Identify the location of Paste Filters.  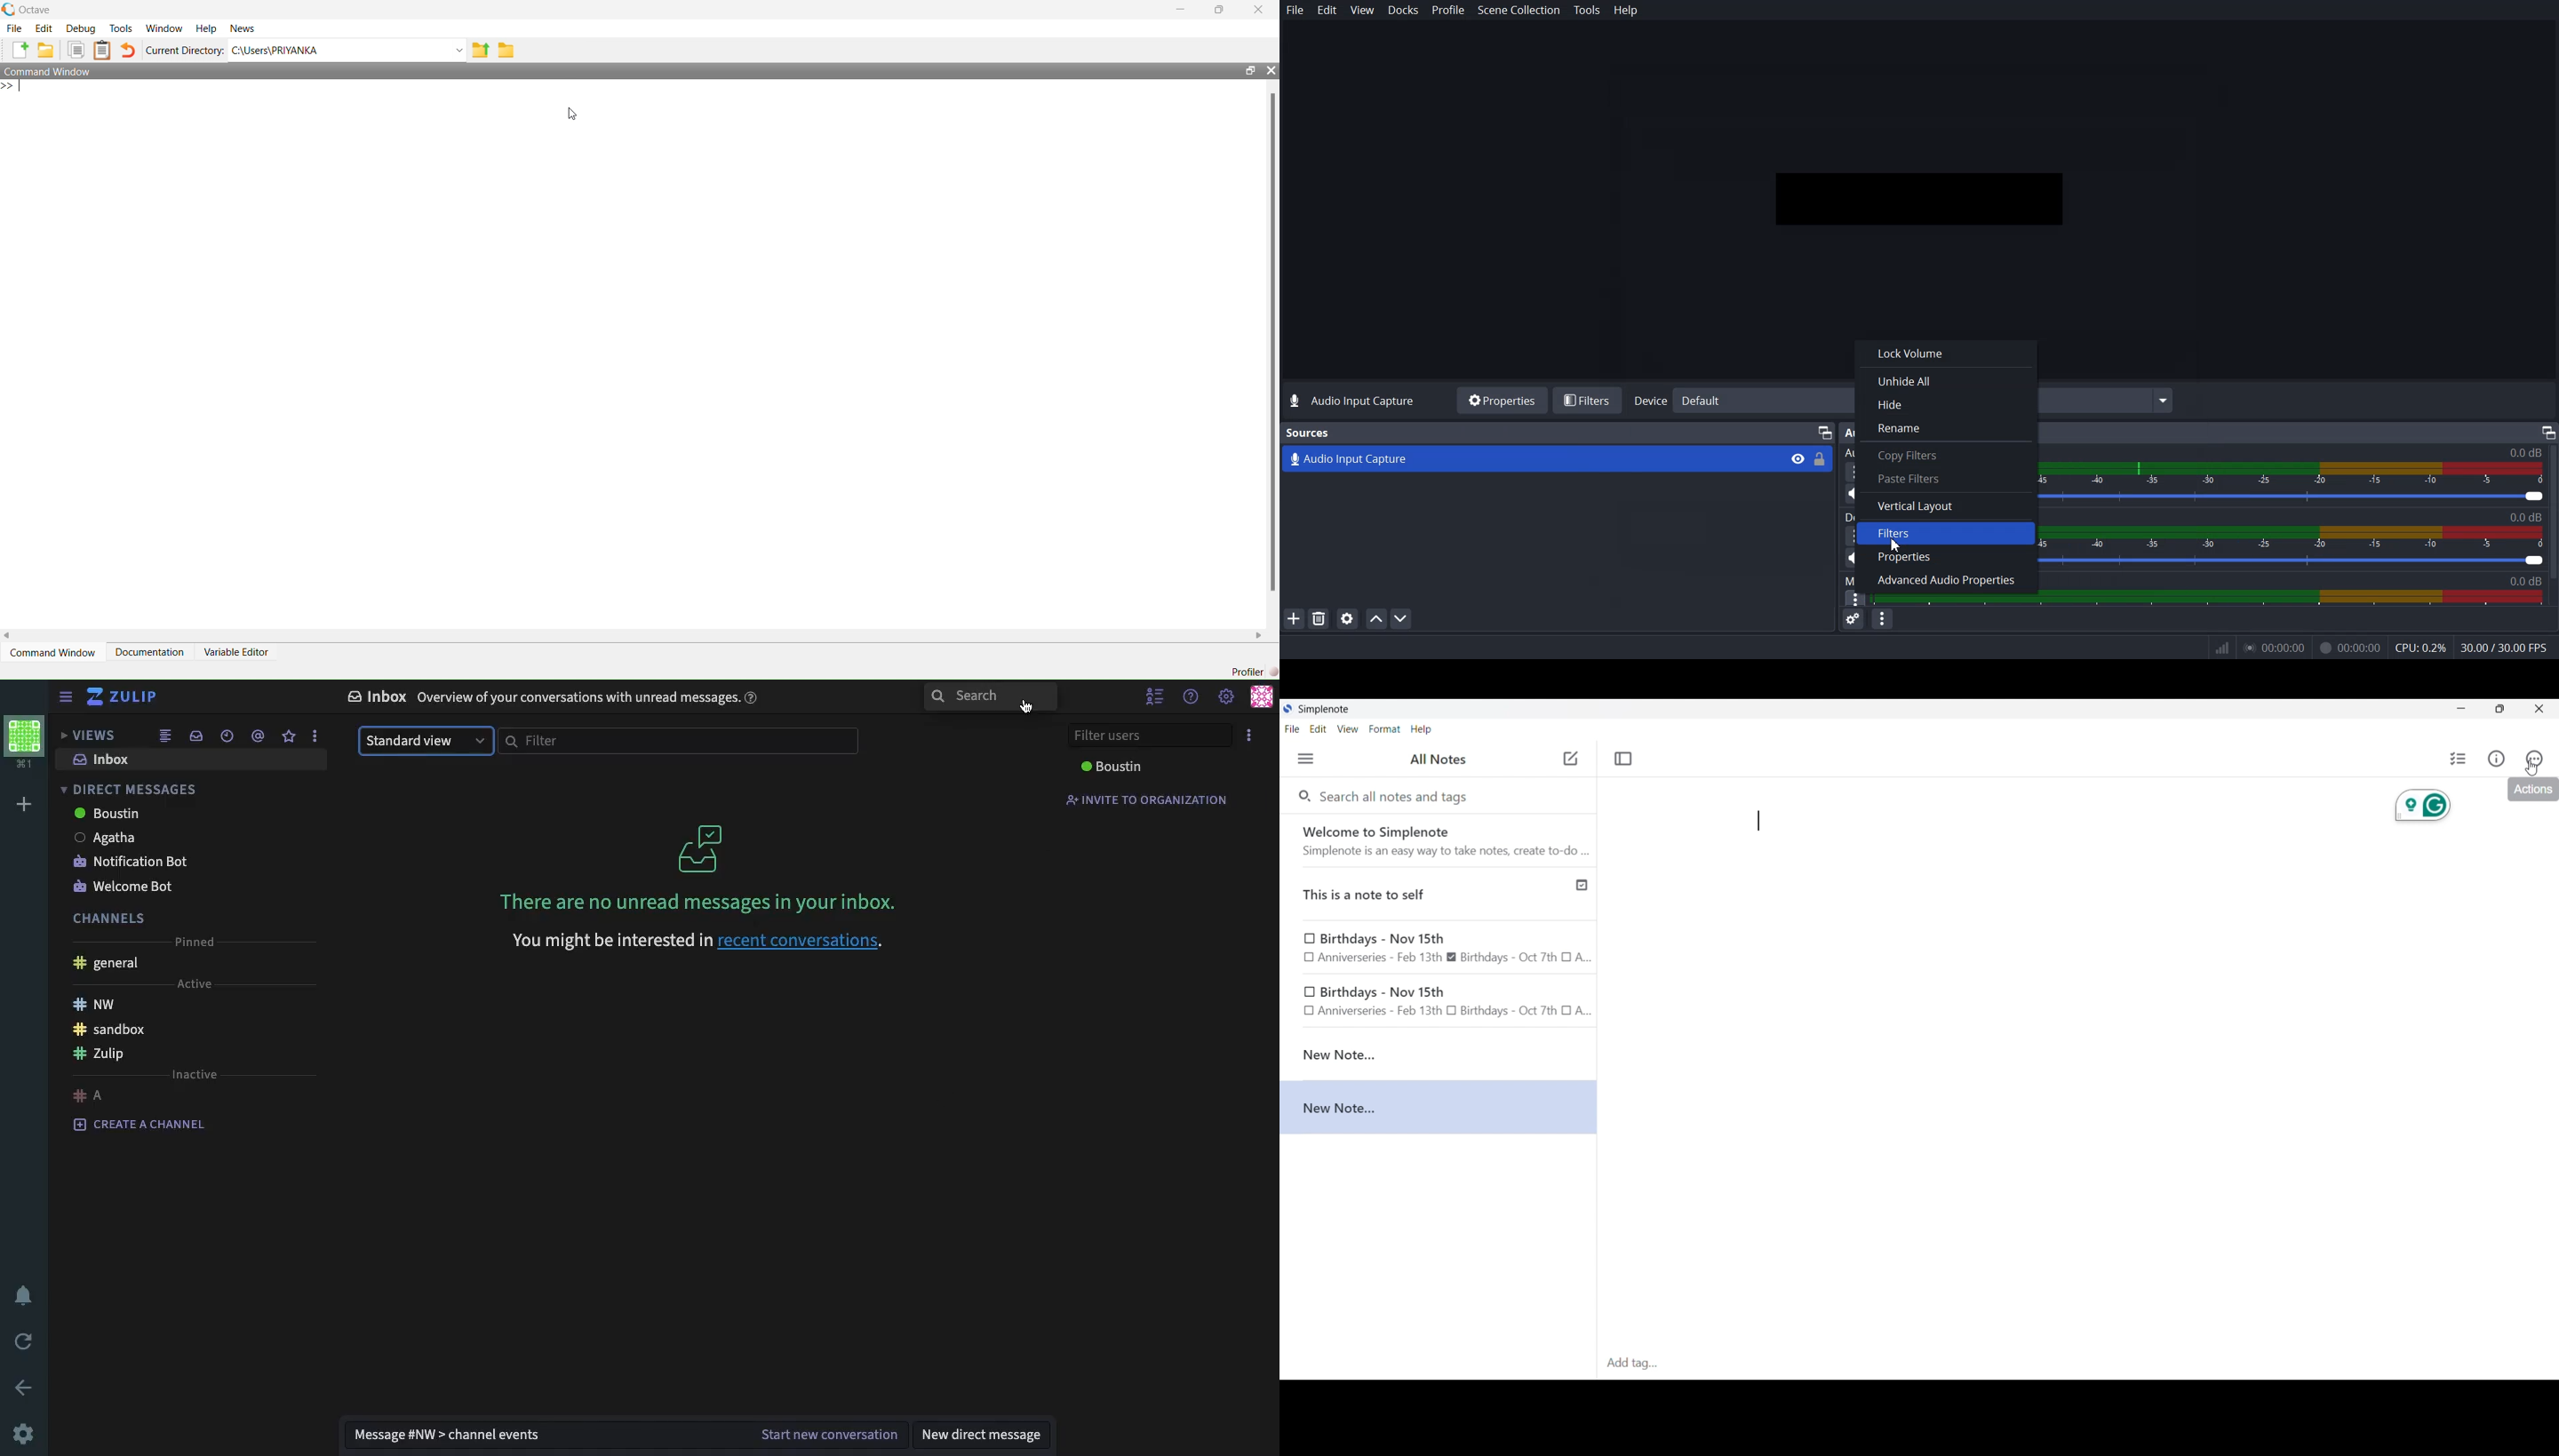
(1957, 477).